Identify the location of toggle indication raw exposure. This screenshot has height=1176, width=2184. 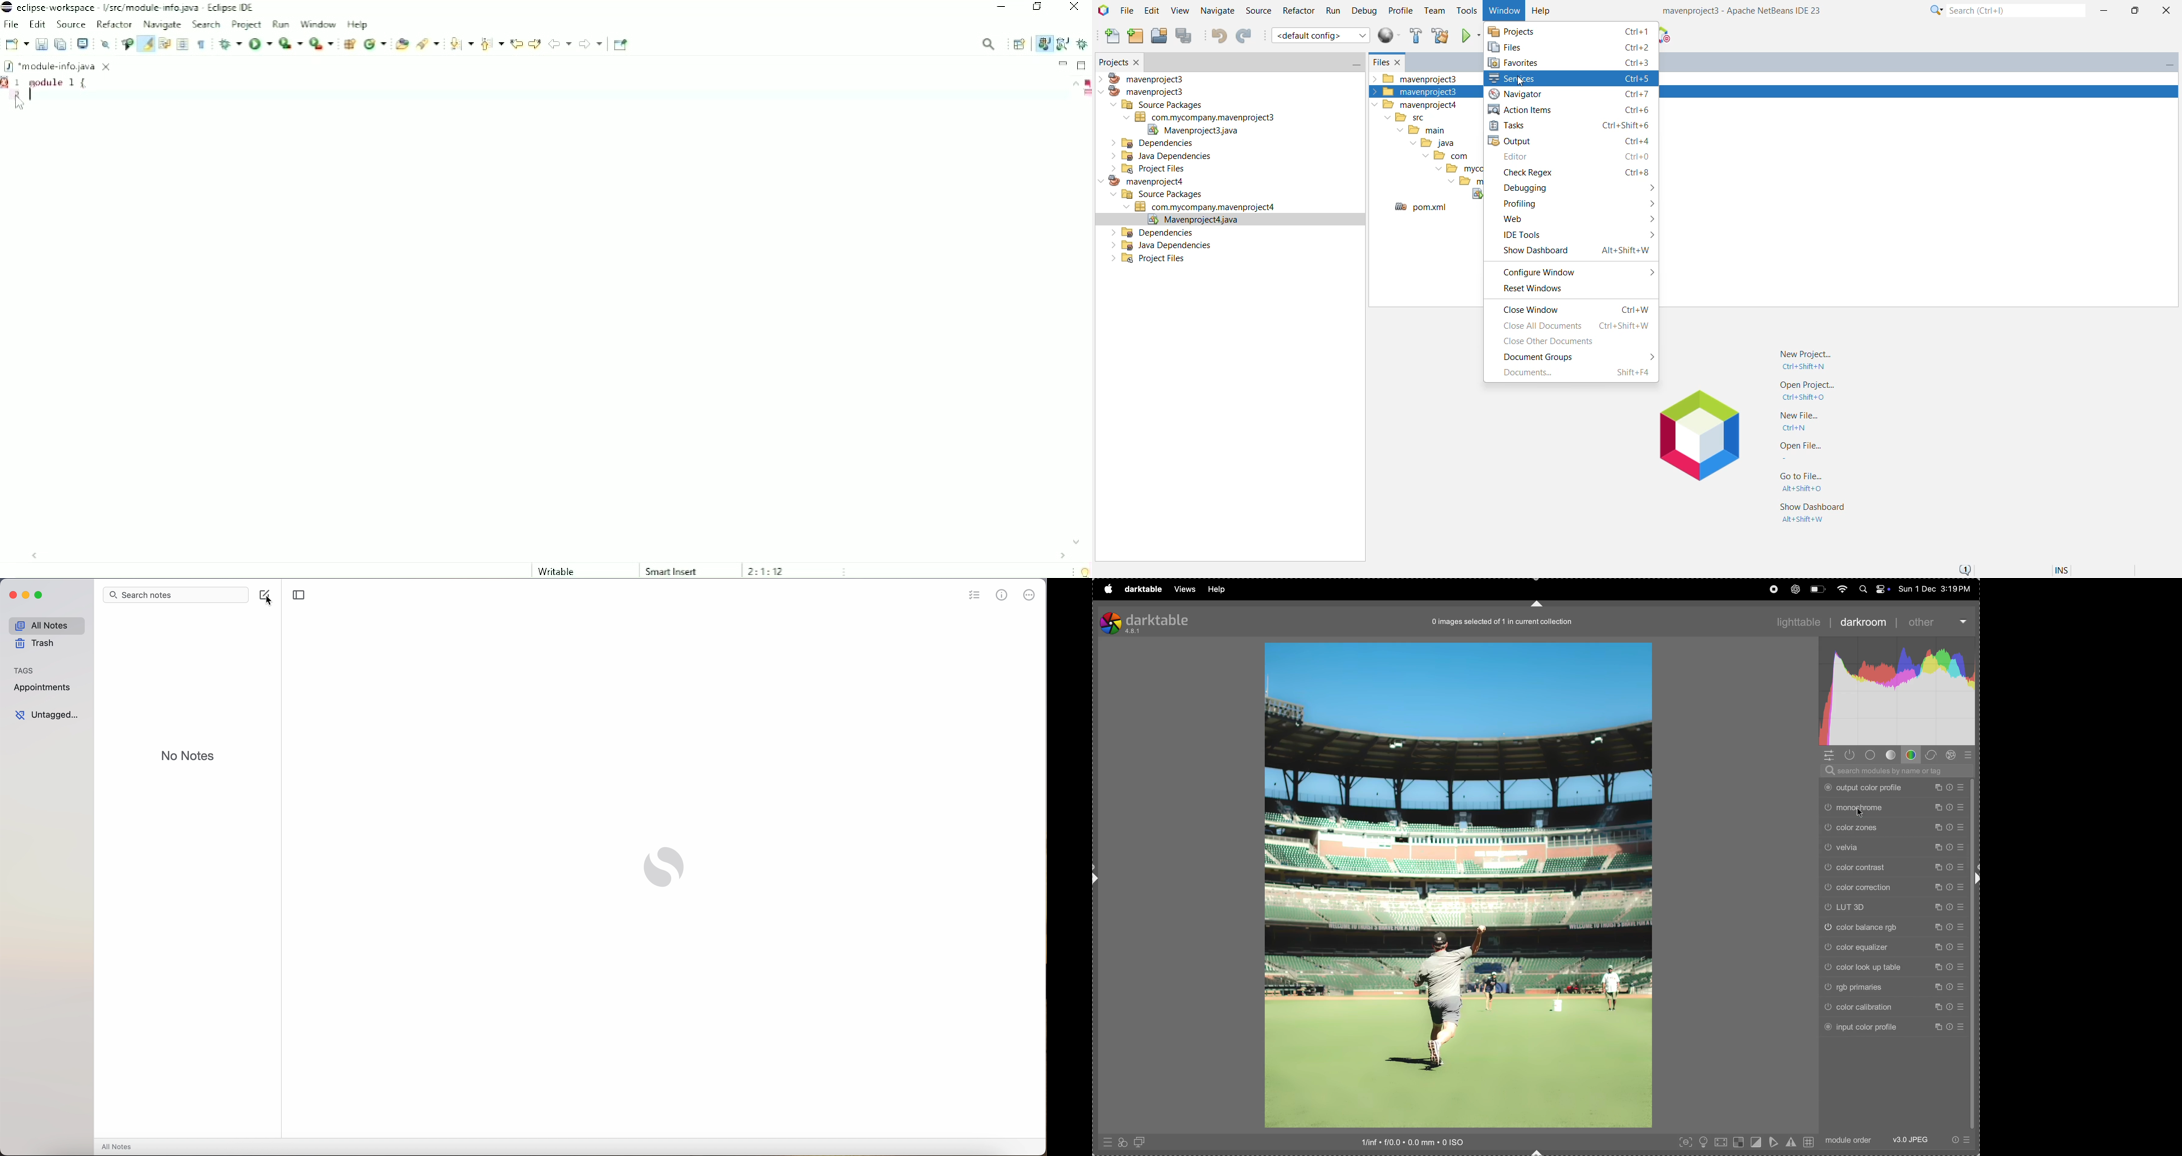
(1739, 1142).